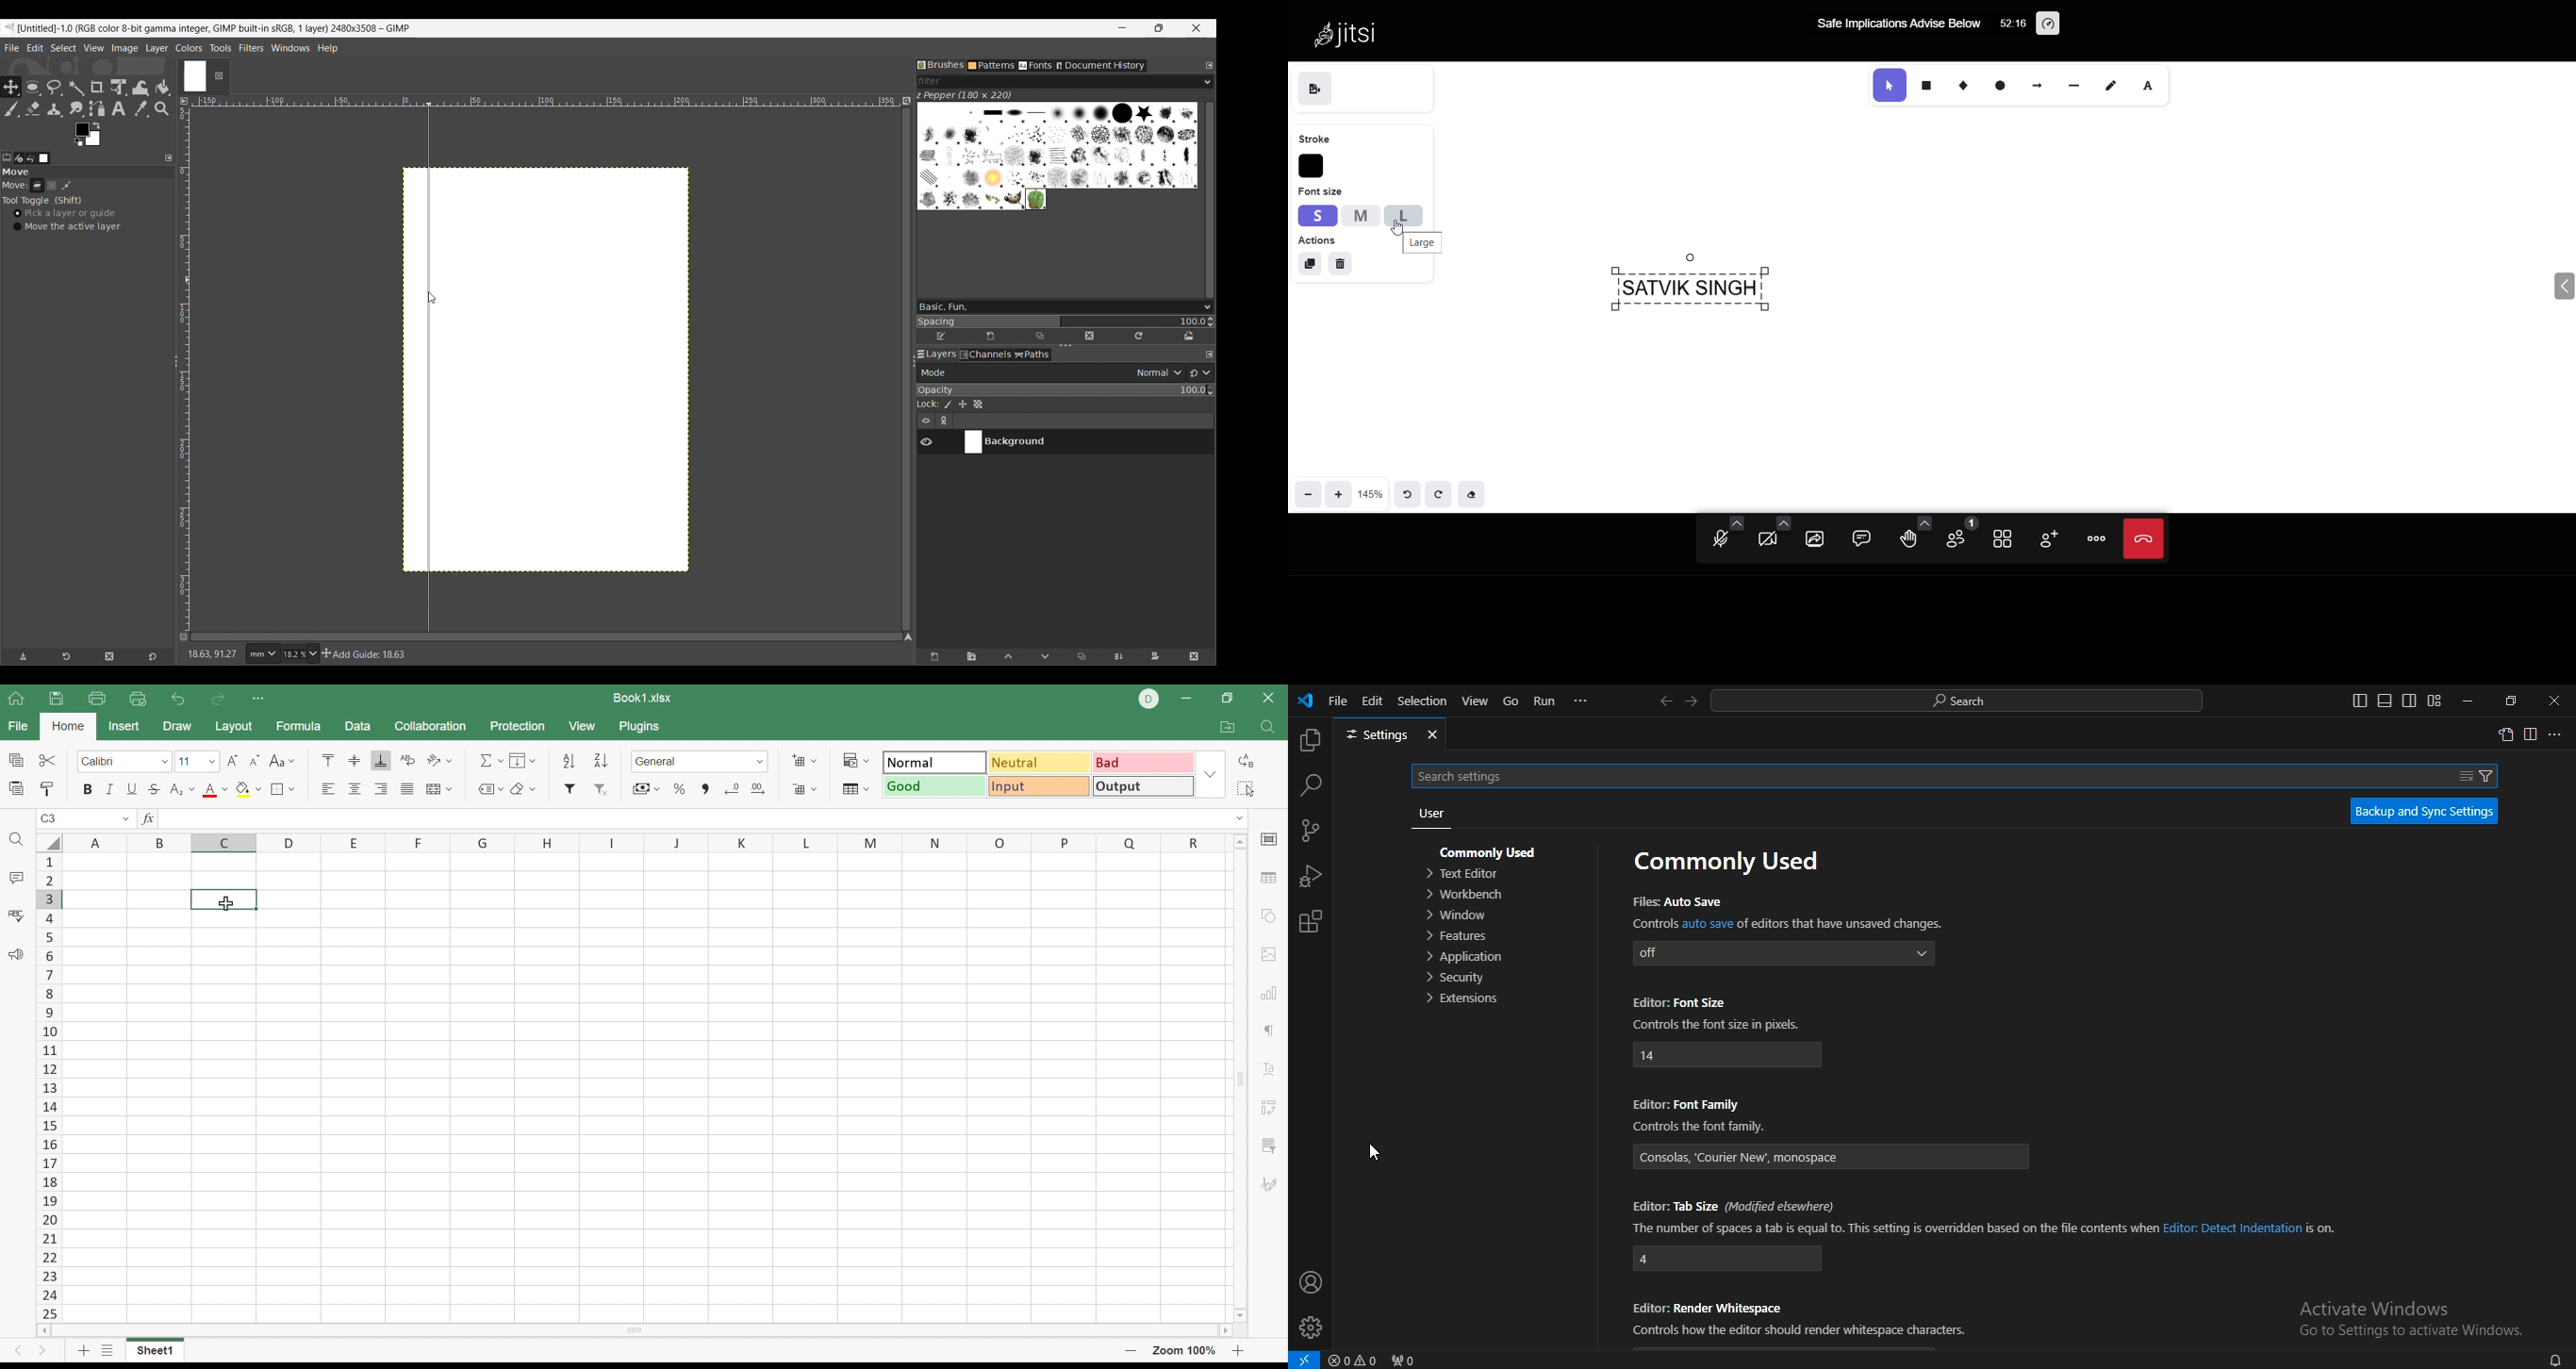  I want to click on Lock pixels, so click(948, 404).